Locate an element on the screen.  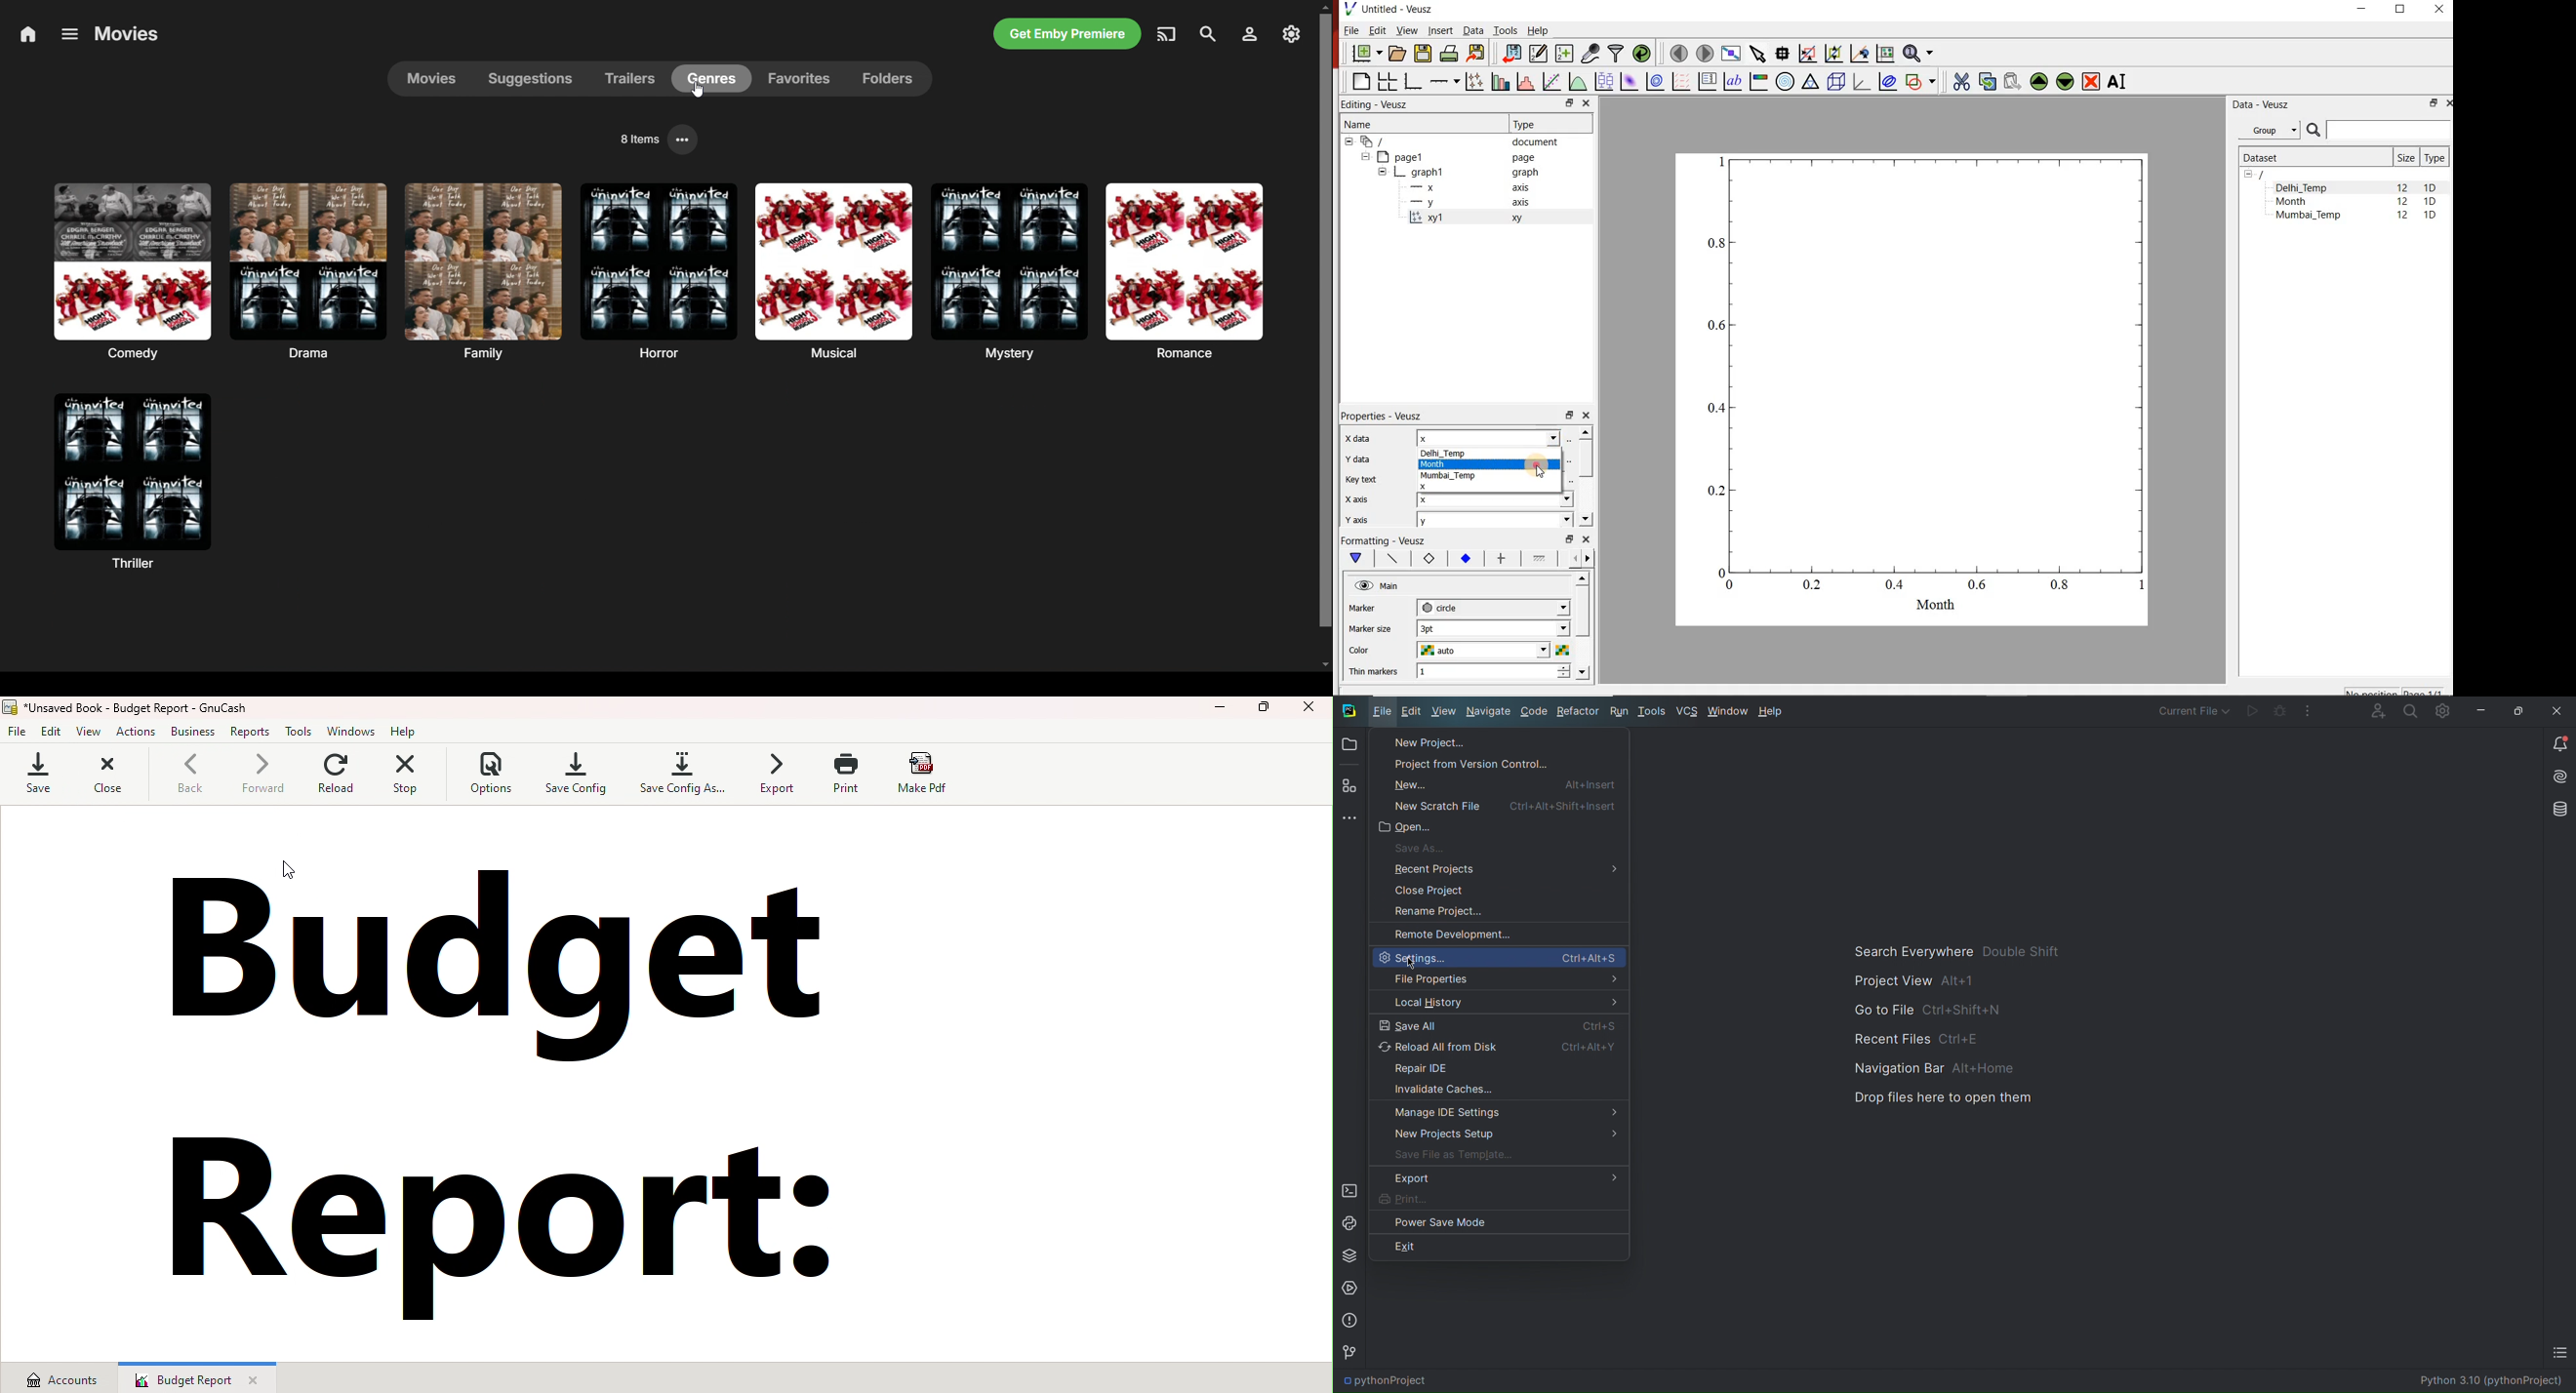
Minimize is located at coordinates (2480, 710).